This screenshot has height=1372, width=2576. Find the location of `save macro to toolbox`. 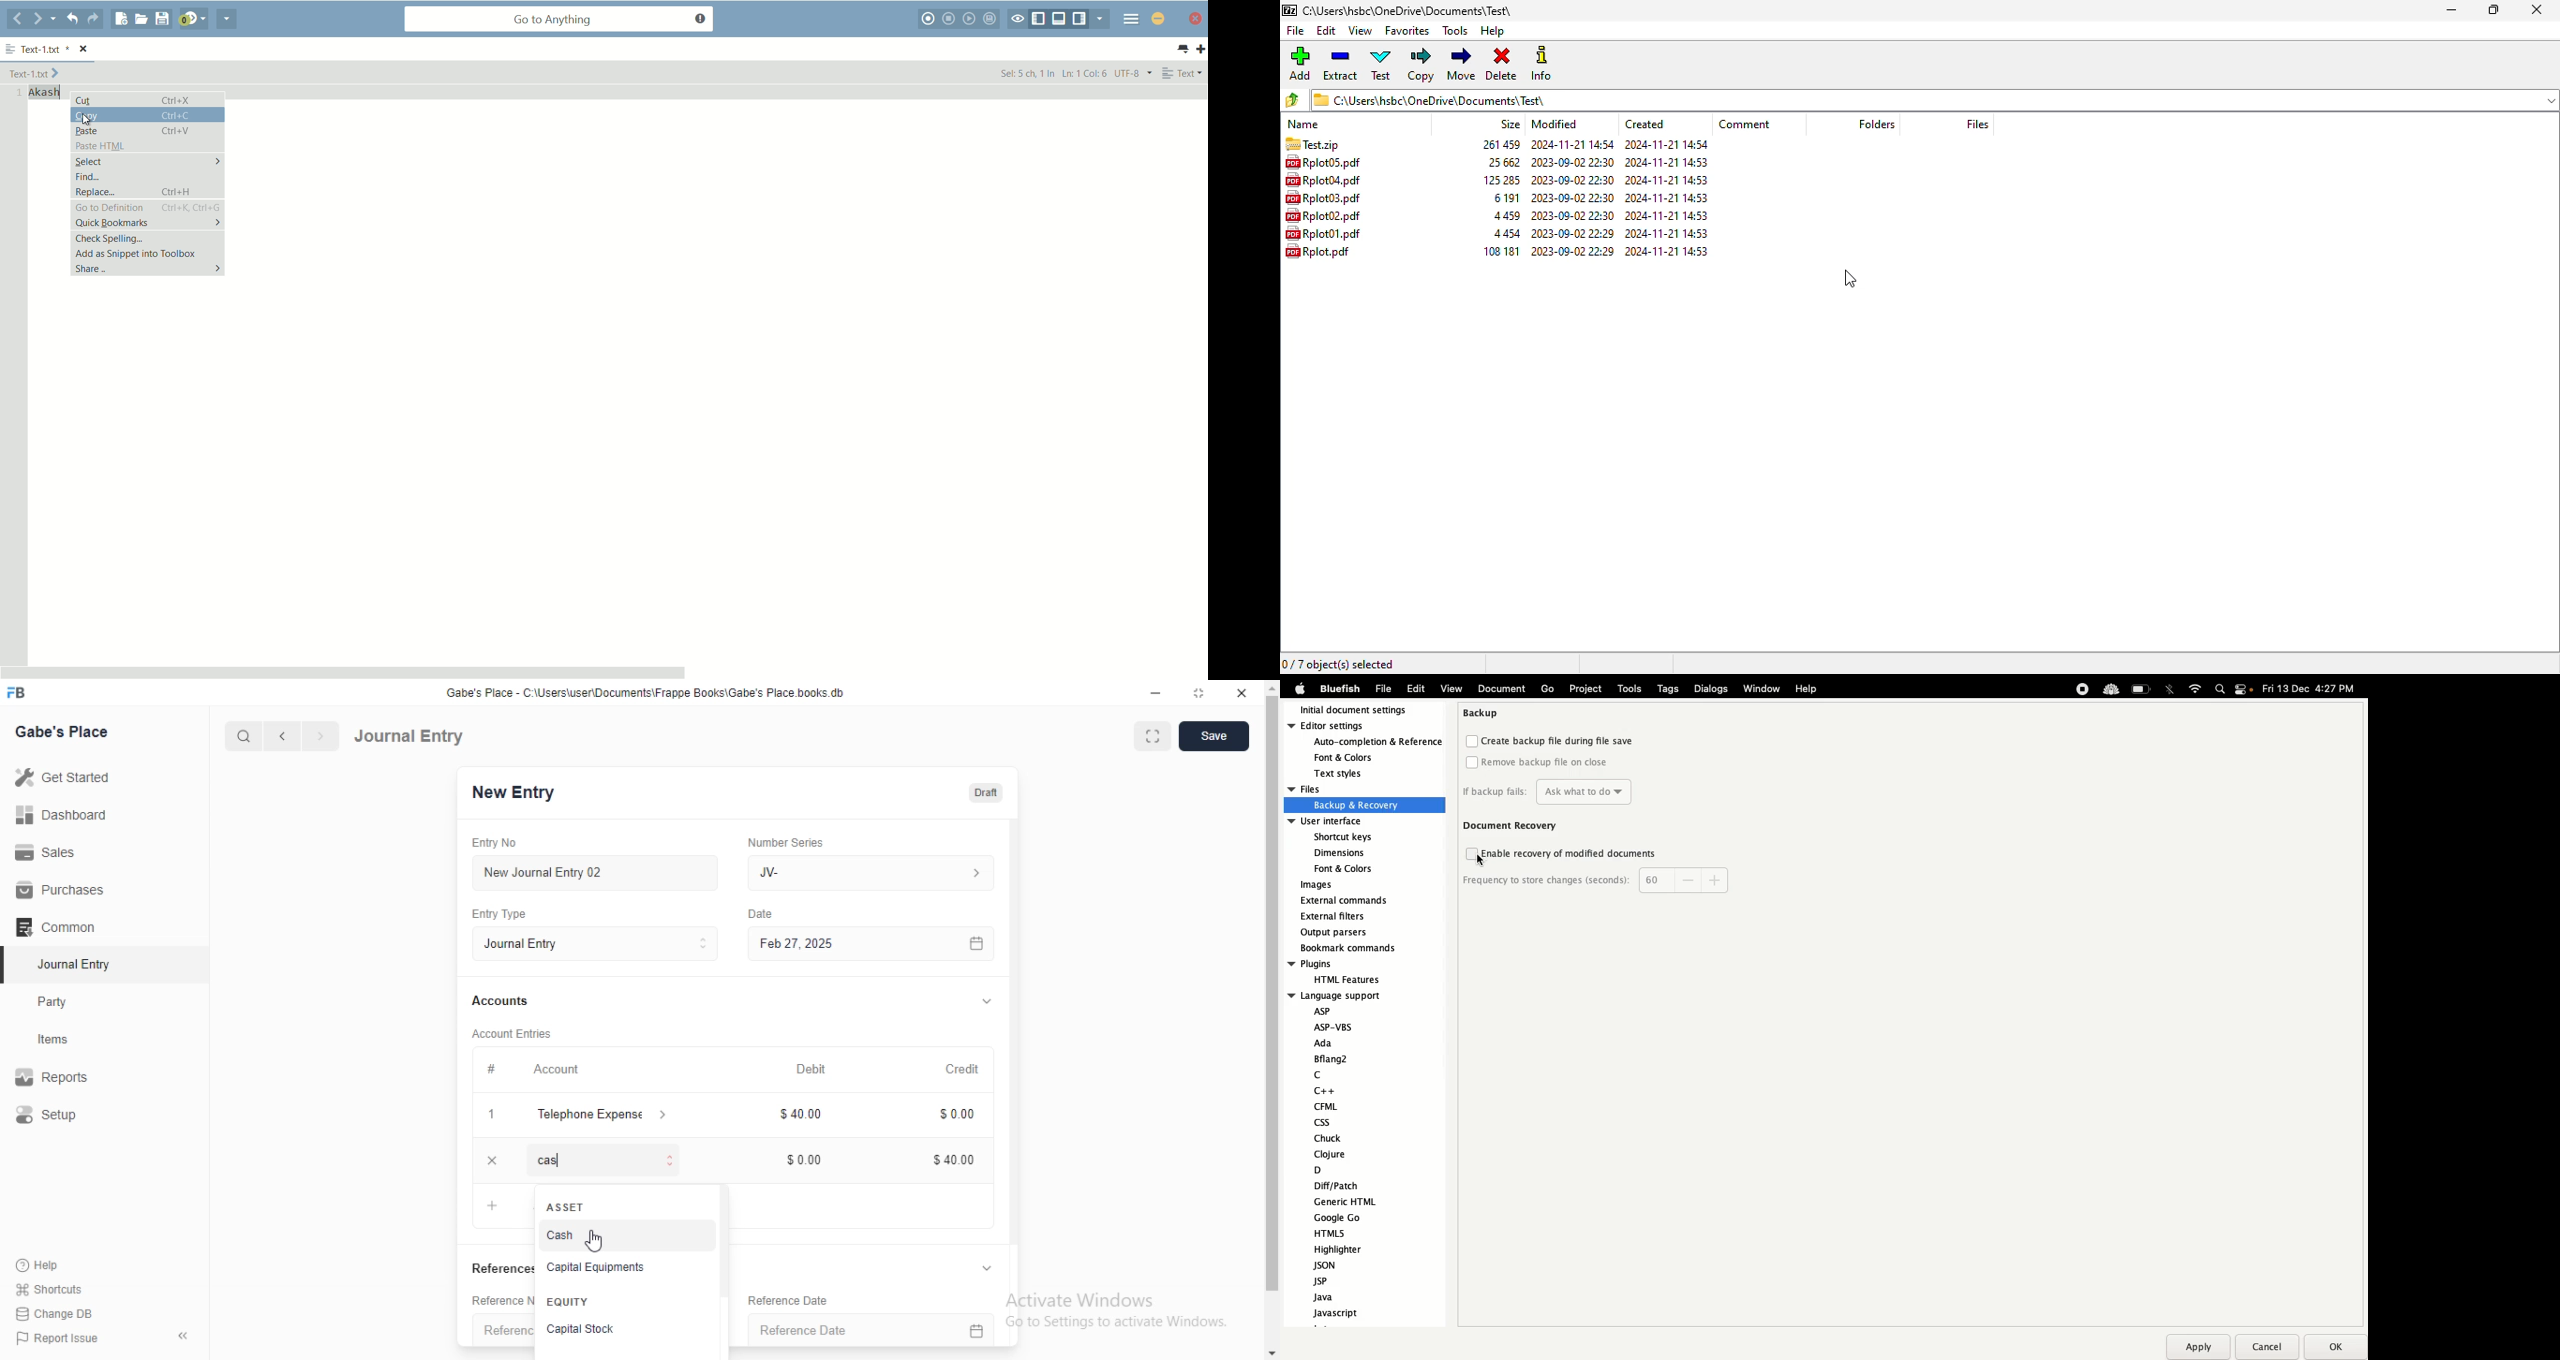

save macro to toolbox is located at coordinates (992, 18).